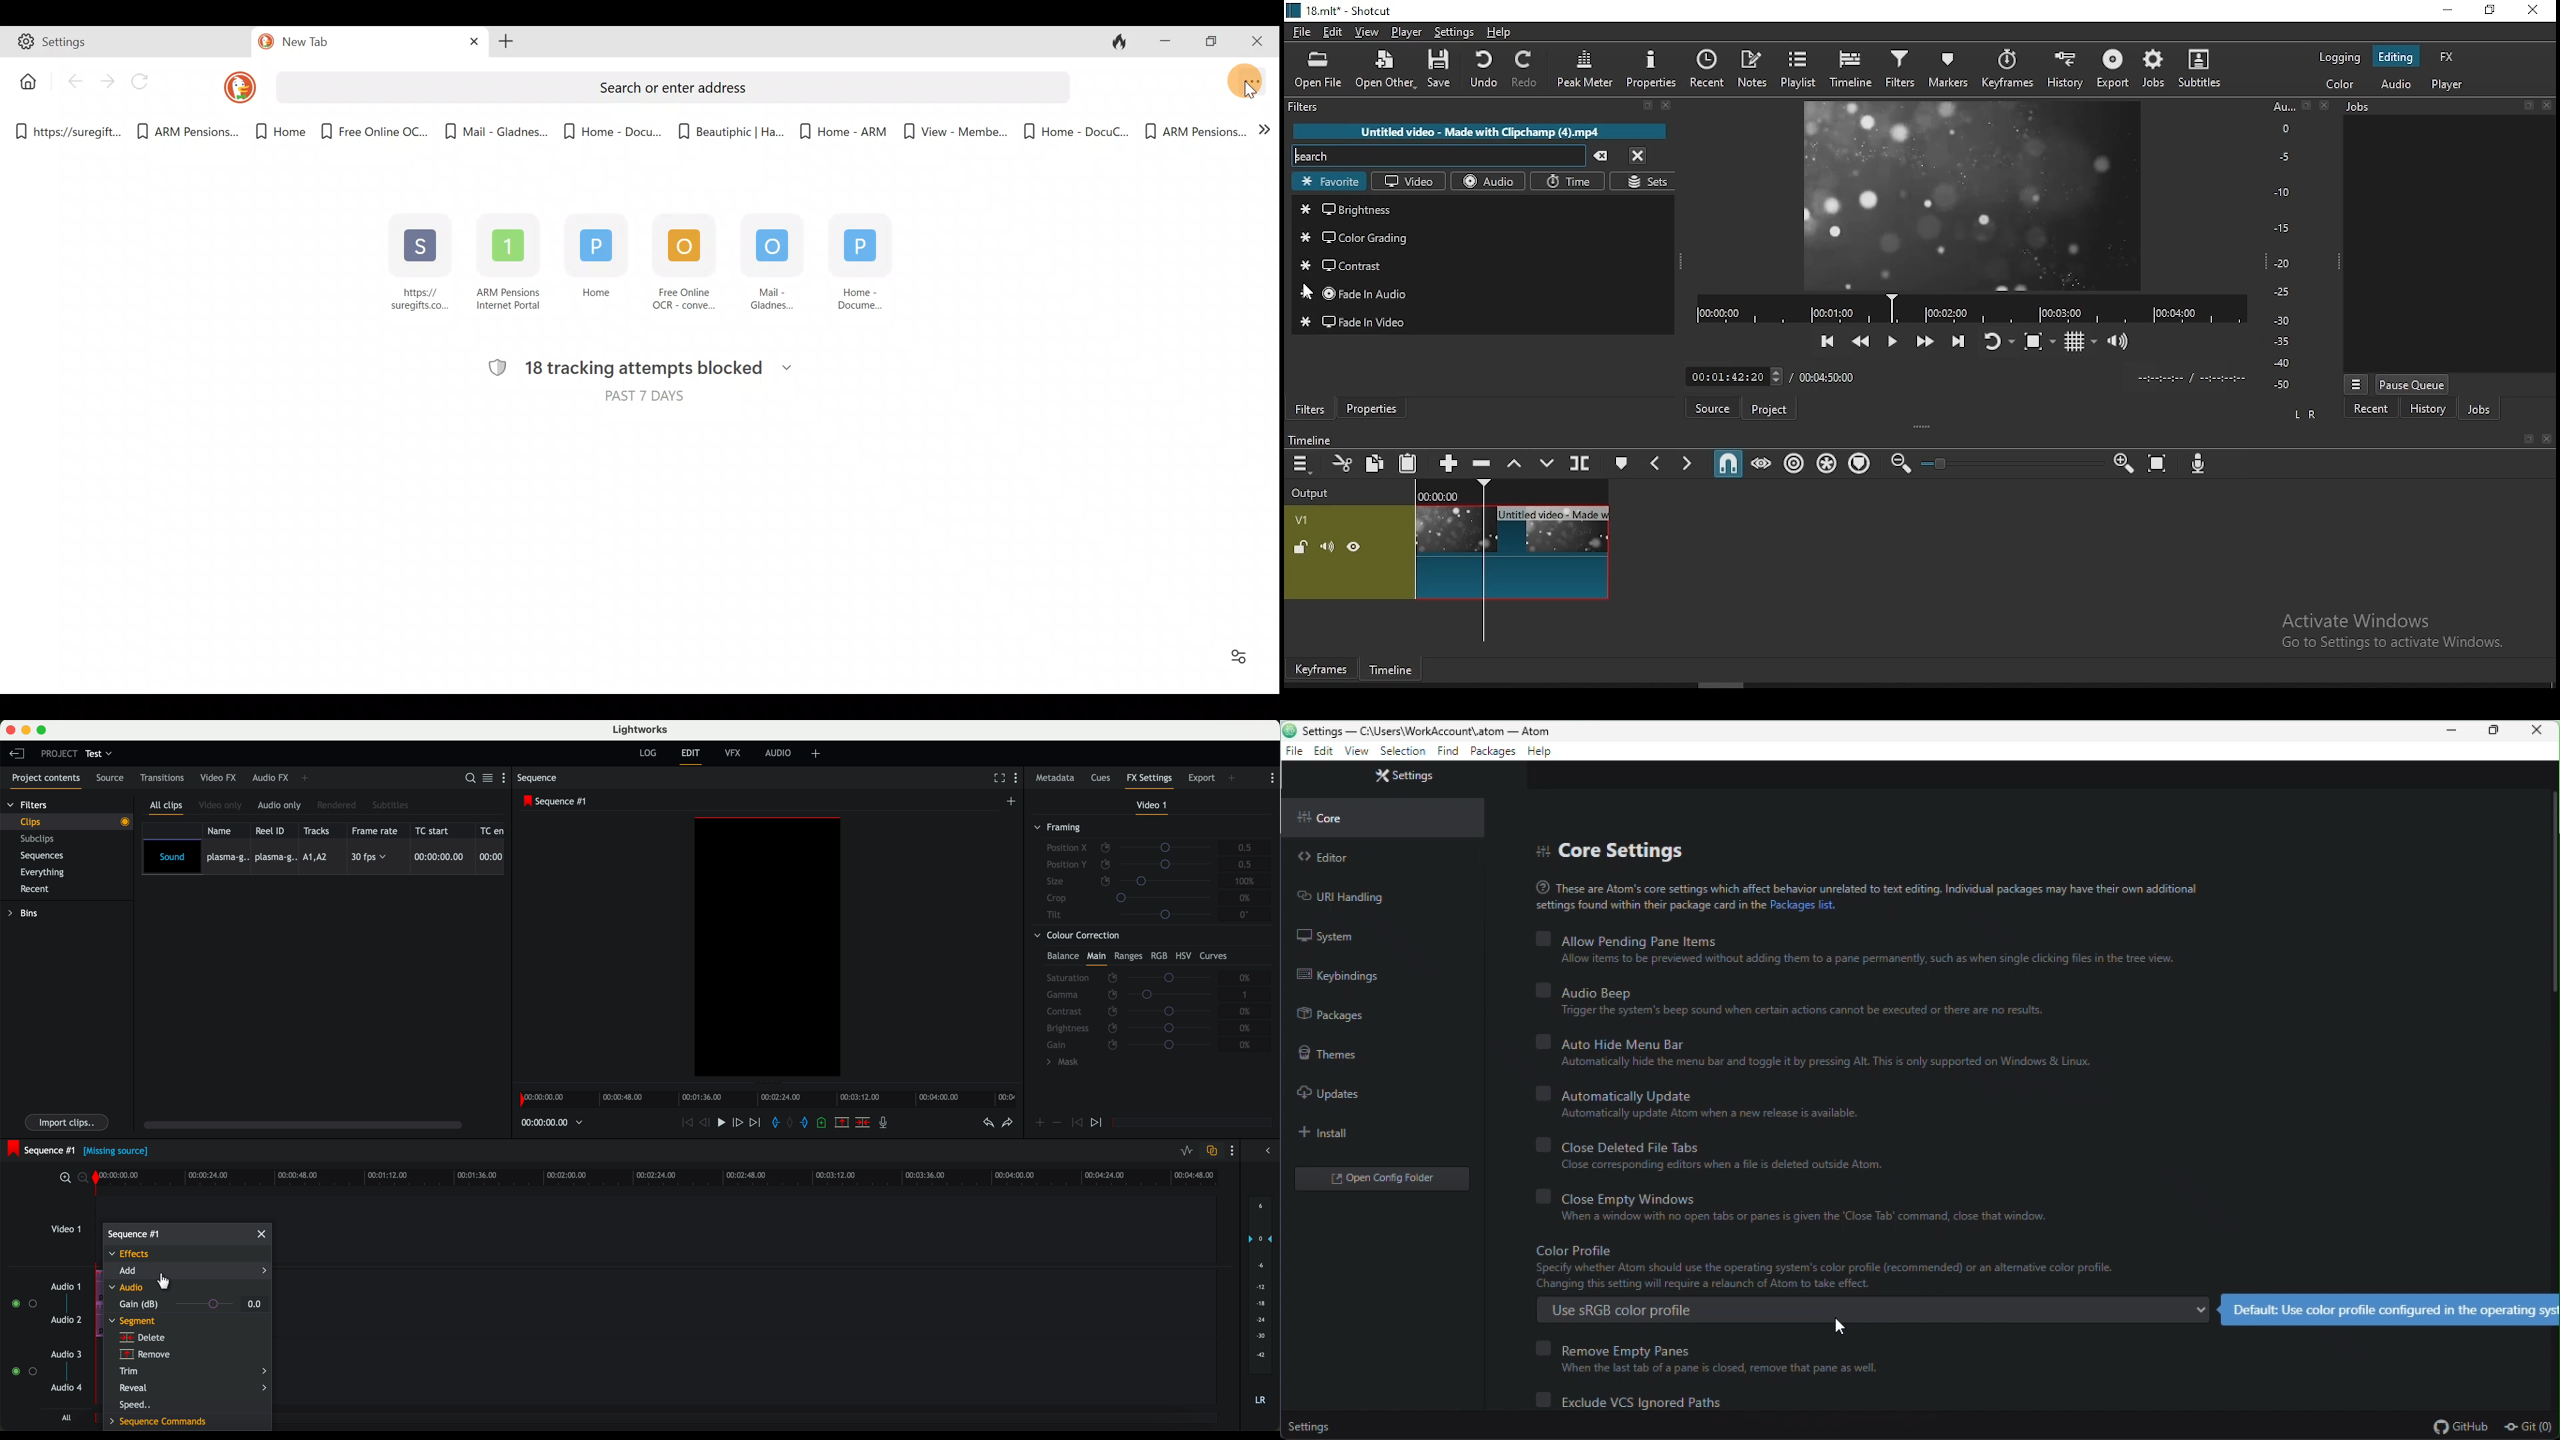 This screenshot has width=2576, height=1456. I want to click on notes, so click(1753, 70).